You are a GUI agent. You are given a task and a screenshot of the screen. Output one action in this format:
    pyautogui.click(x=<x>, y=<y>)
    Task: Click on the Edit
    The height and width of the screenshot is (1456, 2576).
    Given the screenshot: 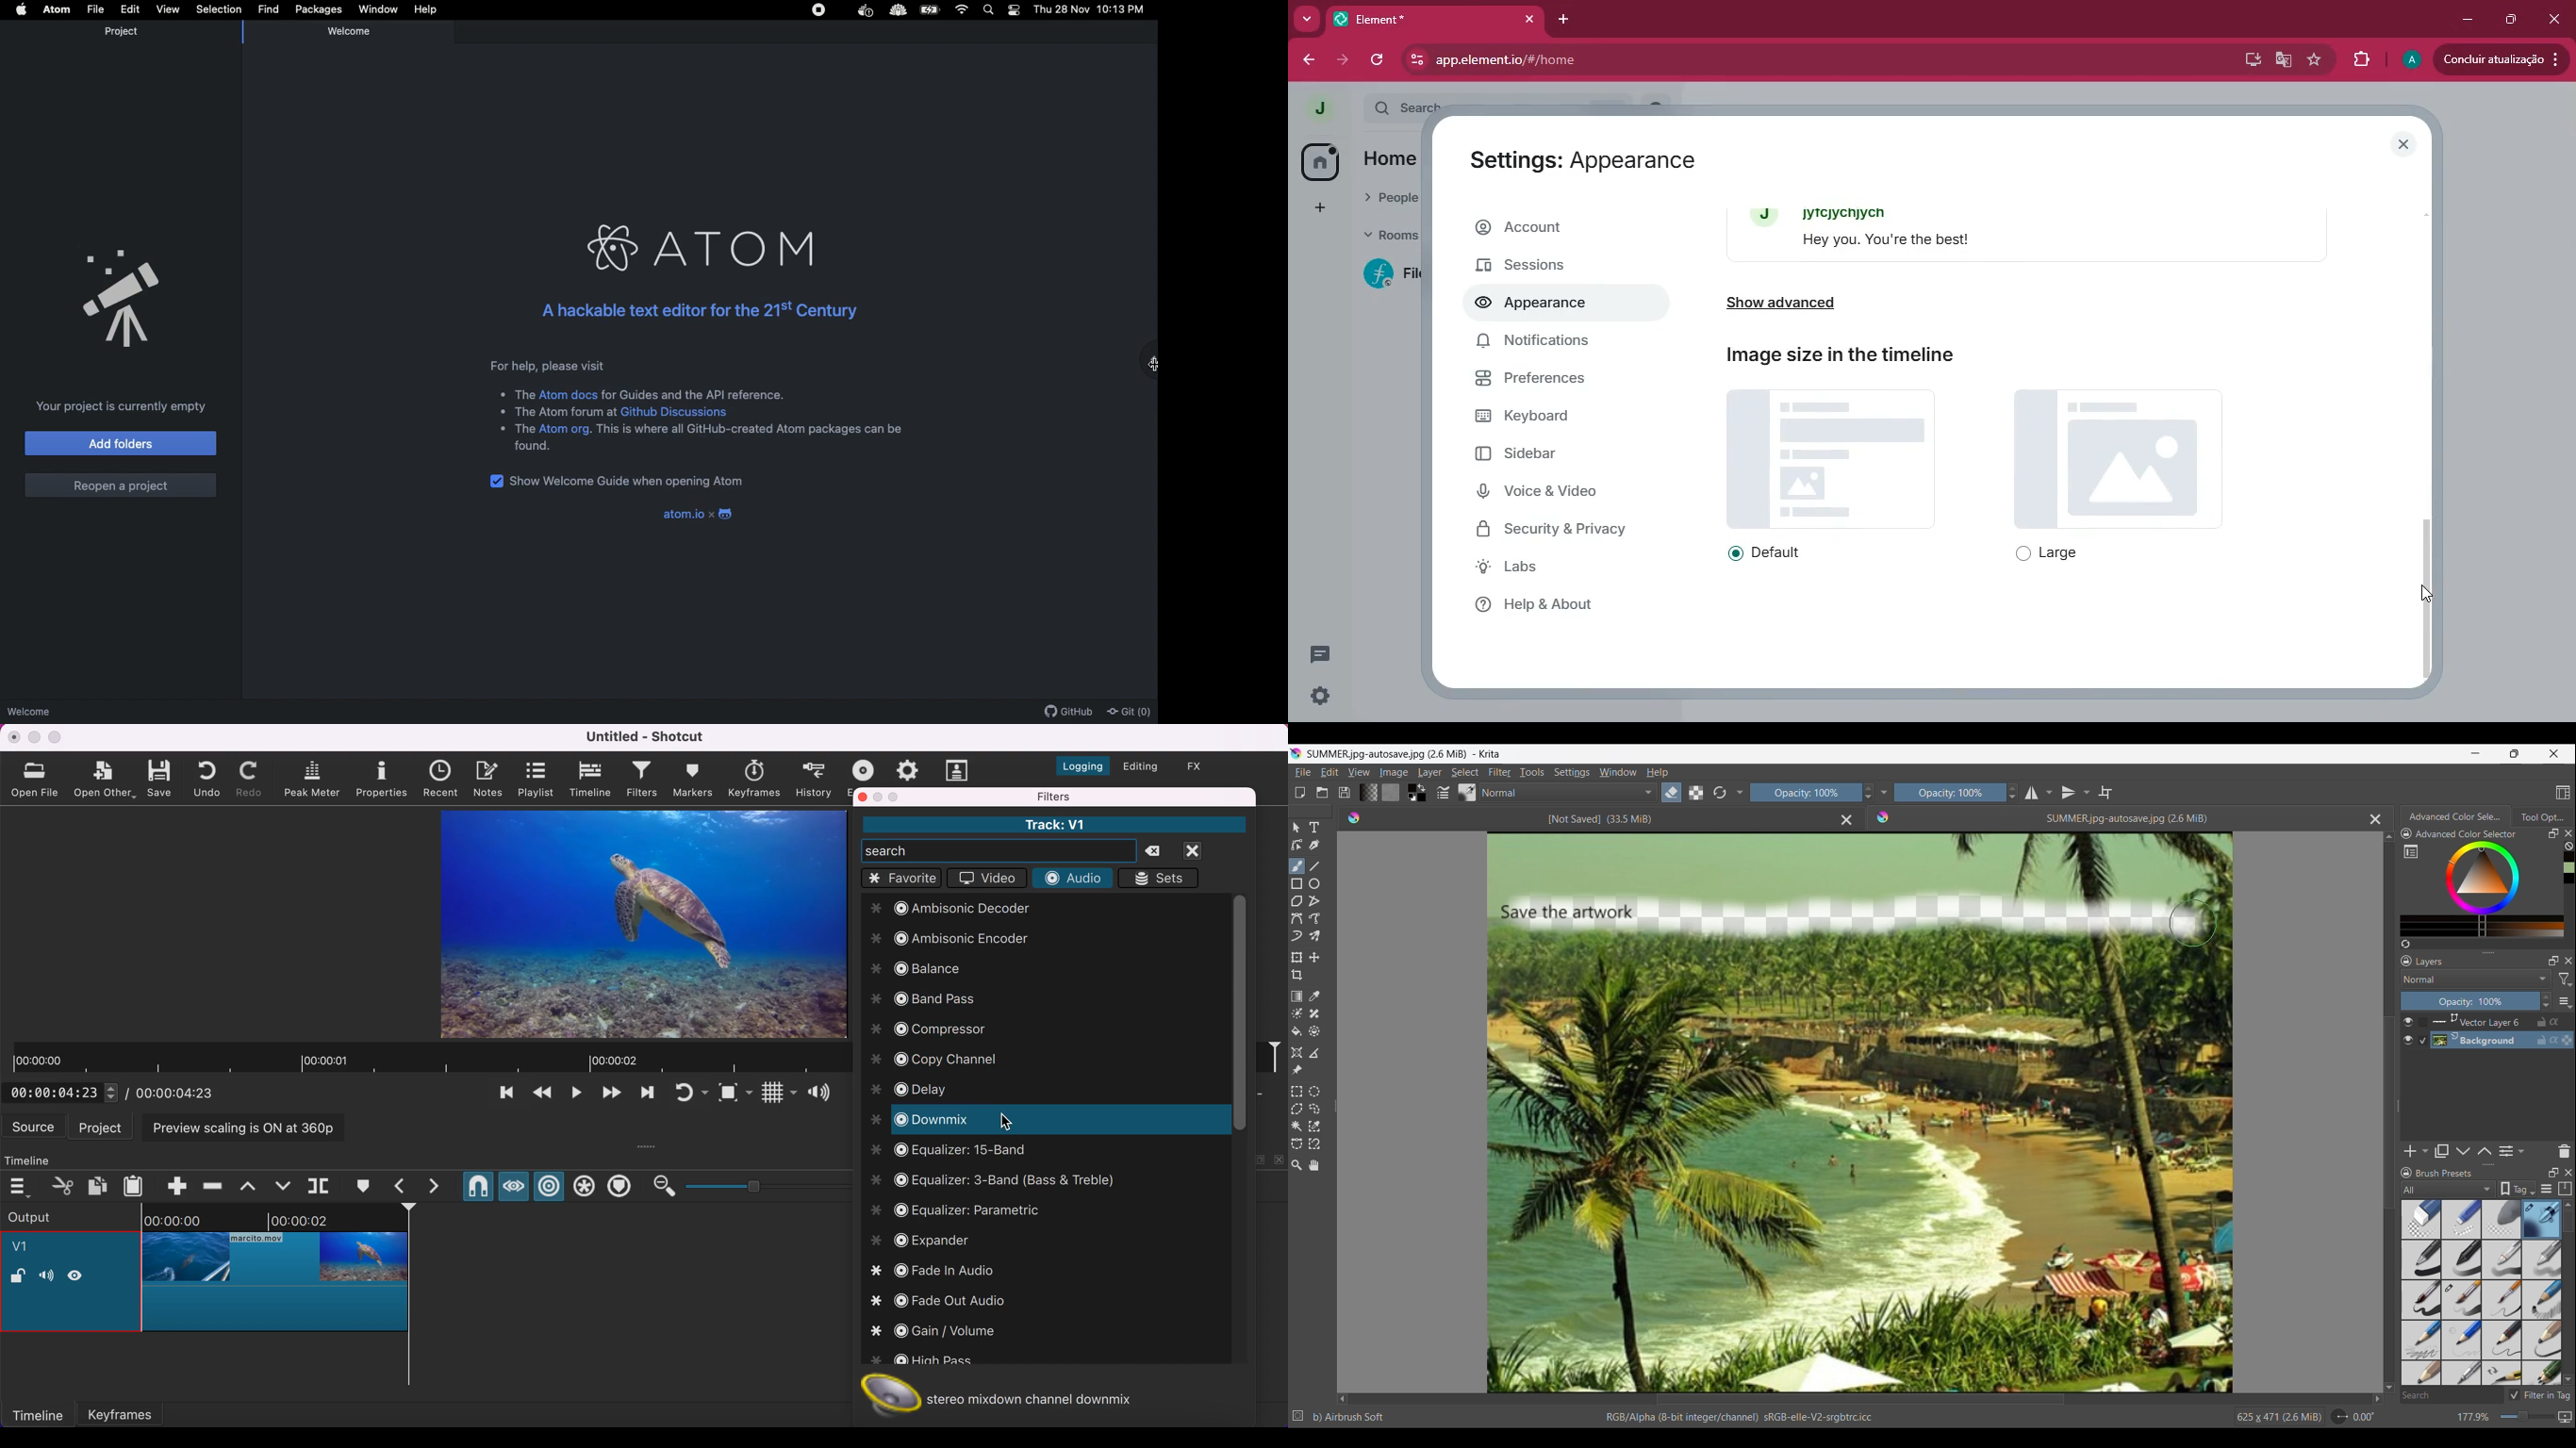 What is the action you would take?
    pyautogui.click(x=1330, y=772)
    